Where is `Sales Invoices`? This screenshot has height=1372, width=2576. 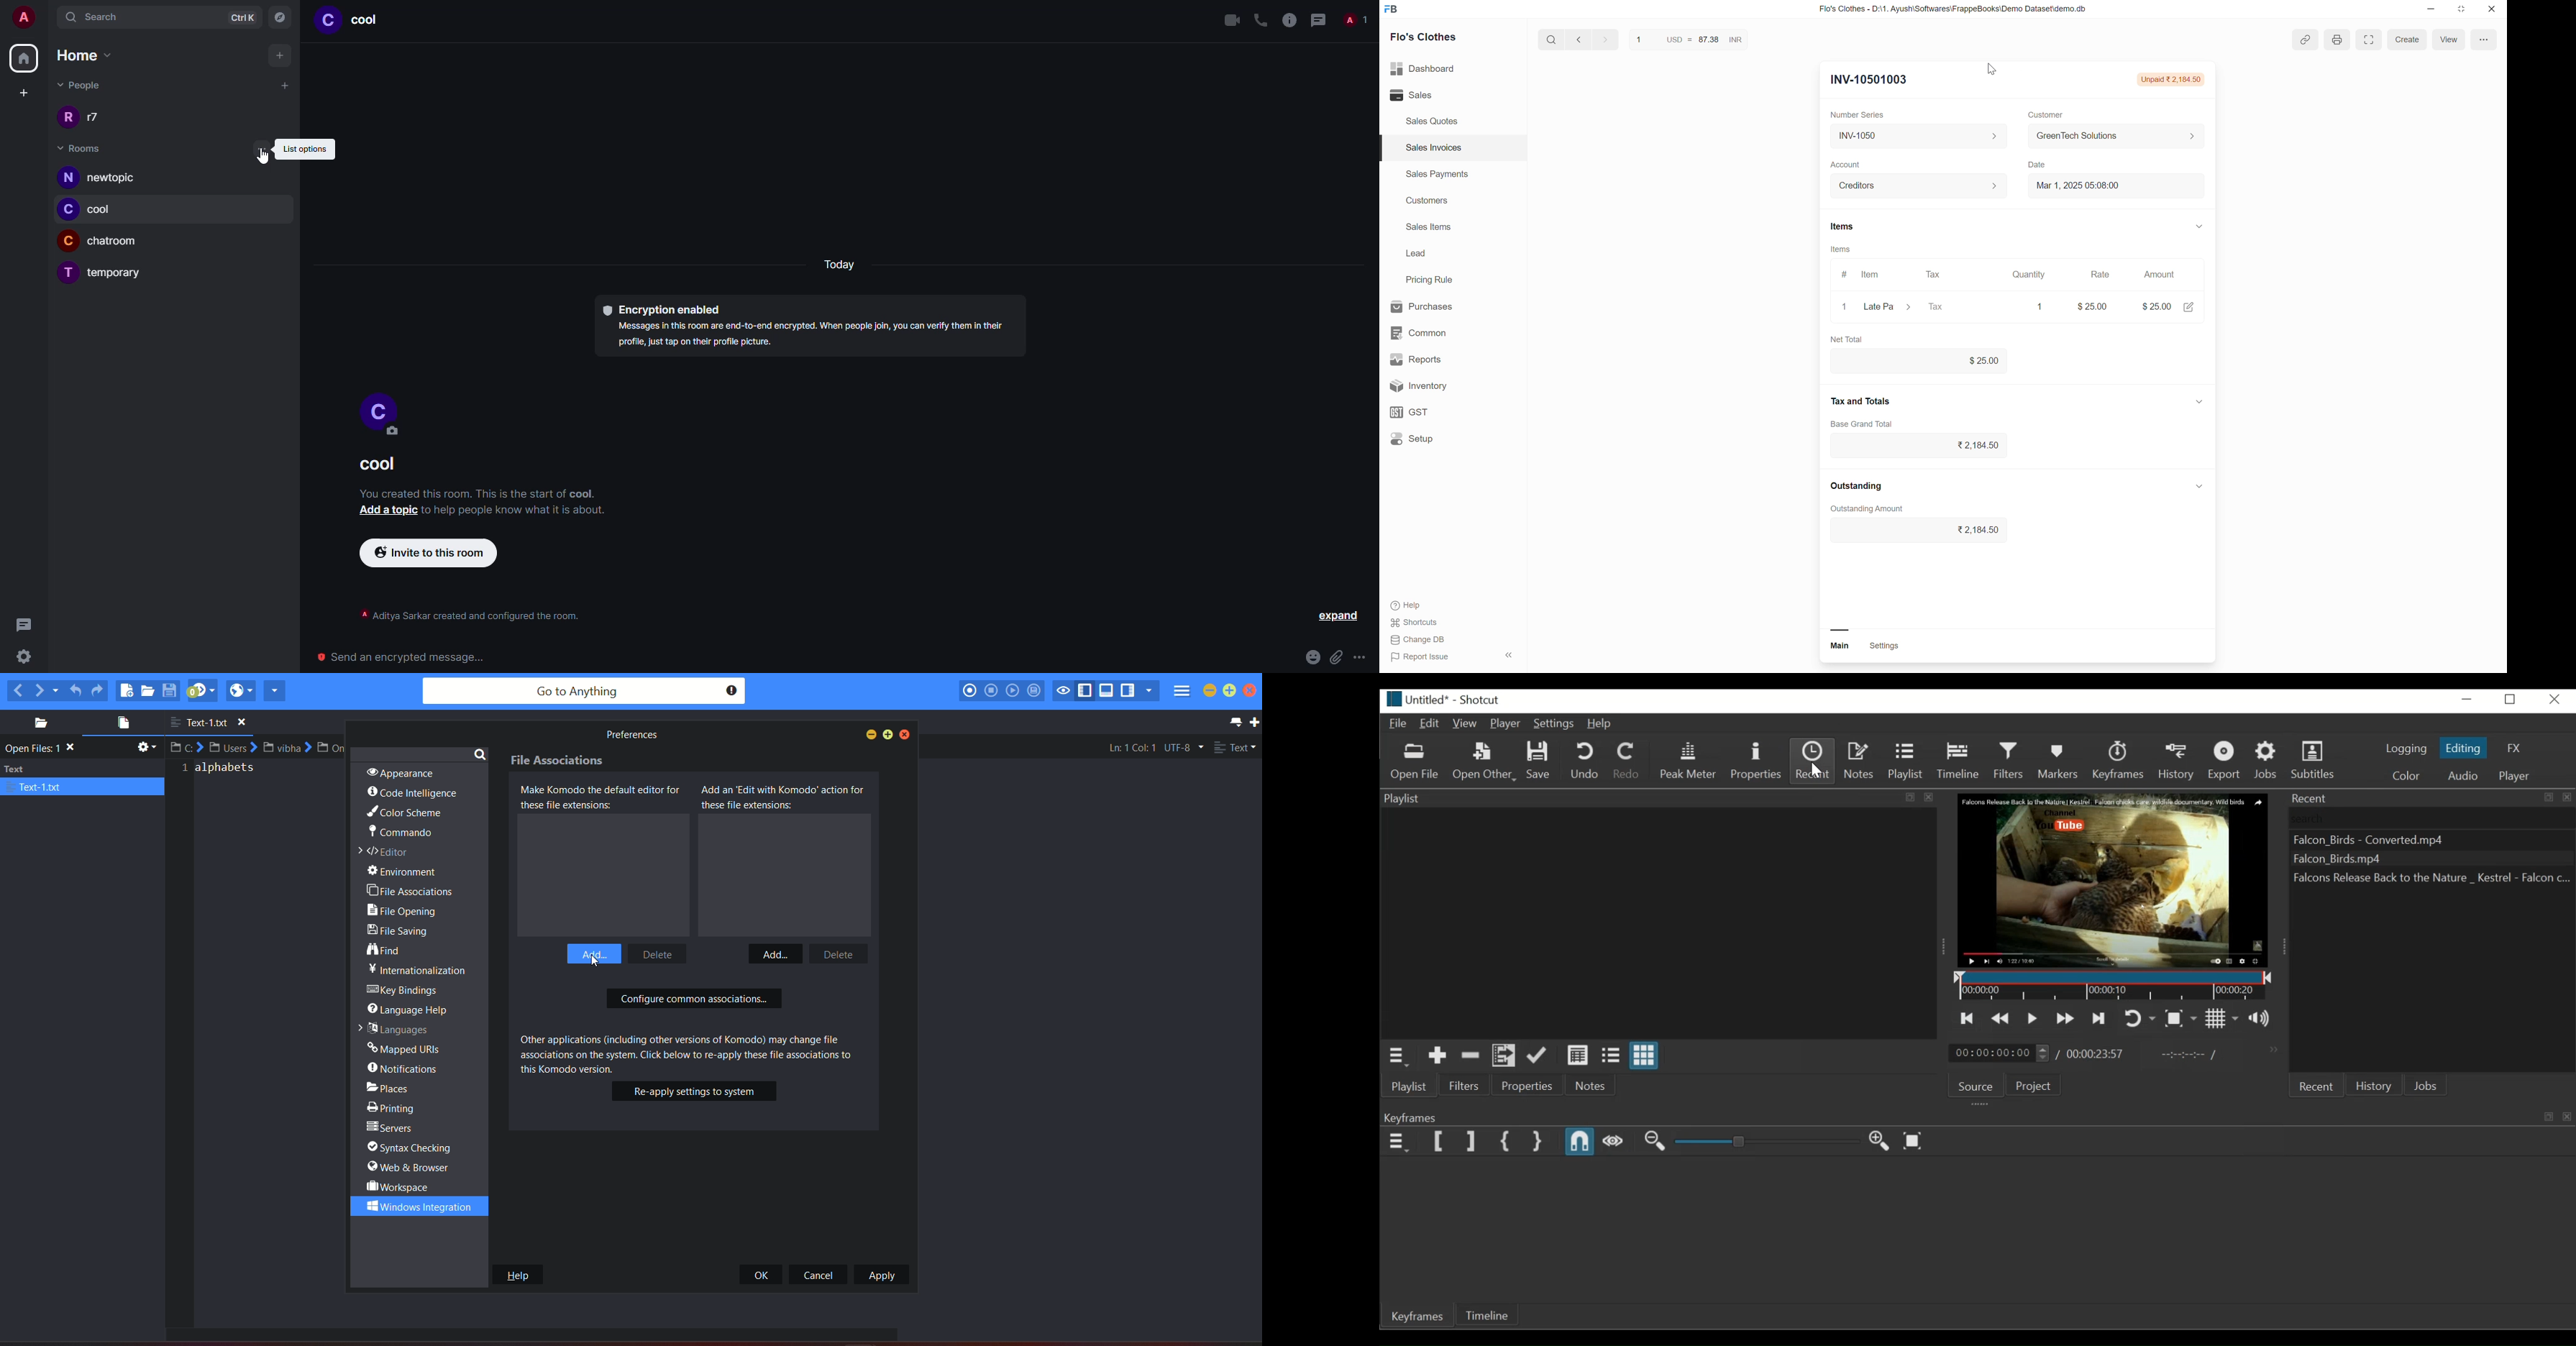 Sales Invoices is located at coordinates (1432, 148).